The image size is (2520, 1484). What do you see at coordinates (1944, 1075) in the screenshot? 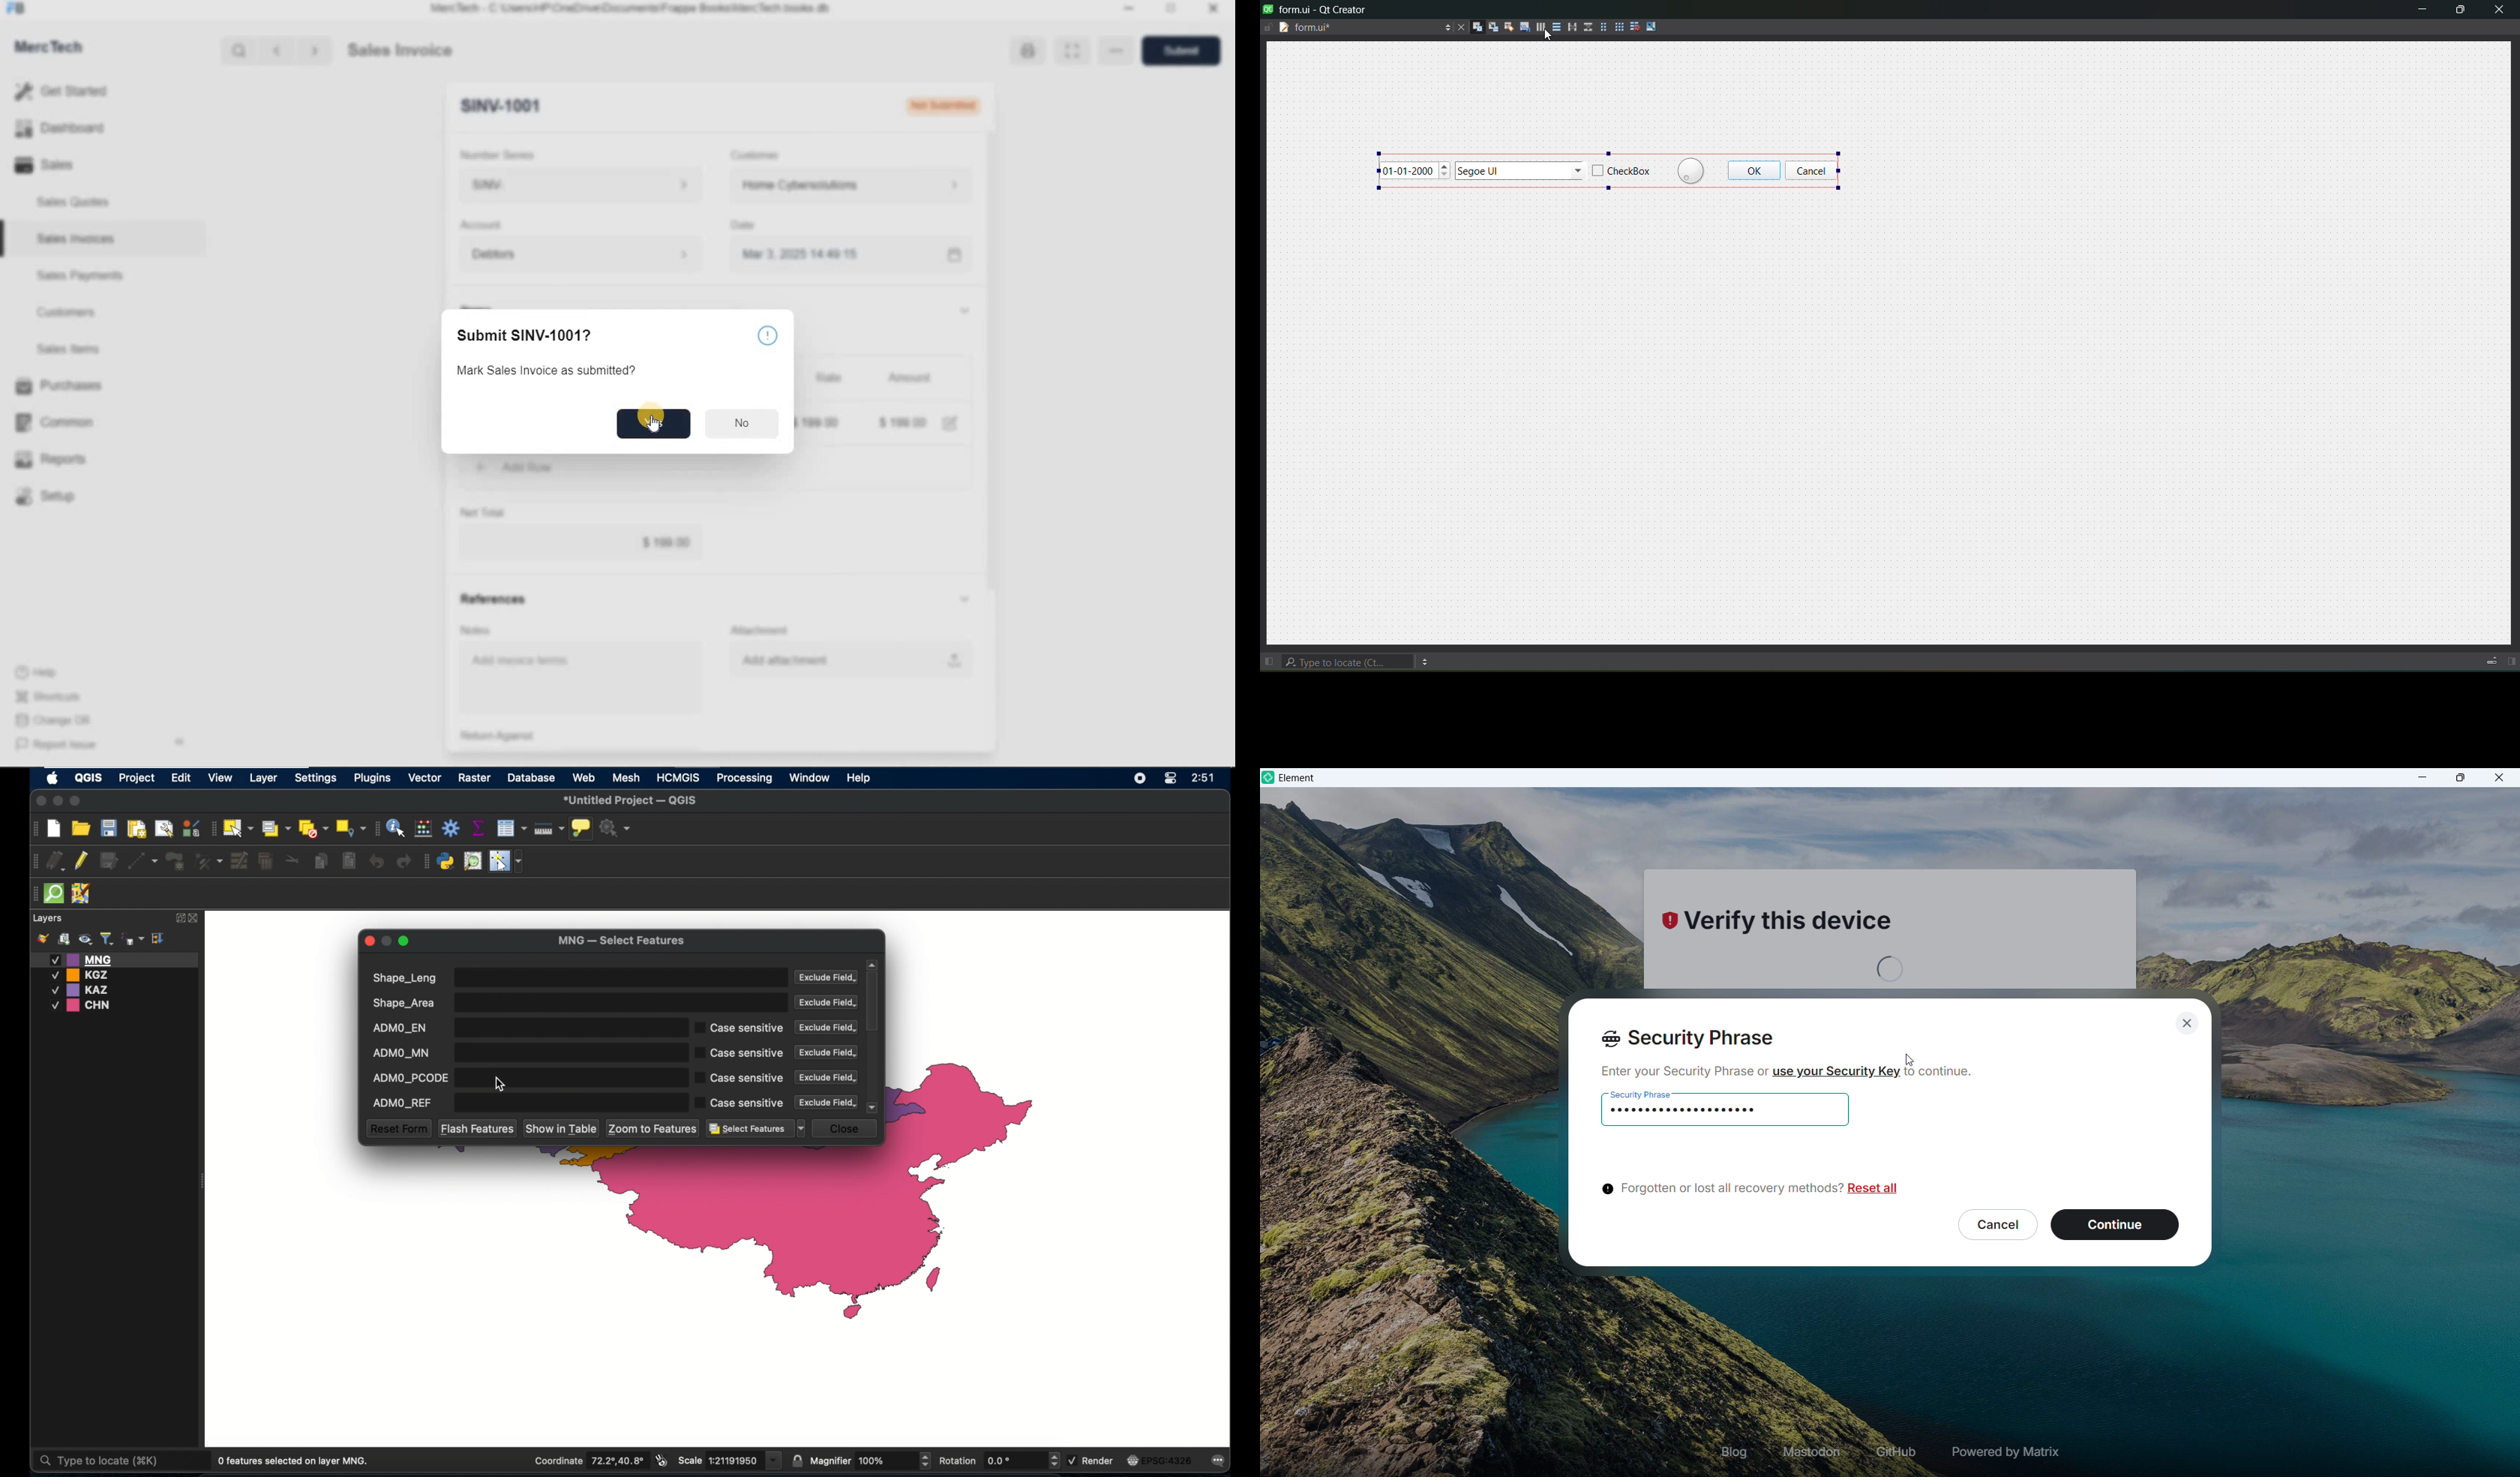
I see `to continue.` at bounding box center [1944, 1075].